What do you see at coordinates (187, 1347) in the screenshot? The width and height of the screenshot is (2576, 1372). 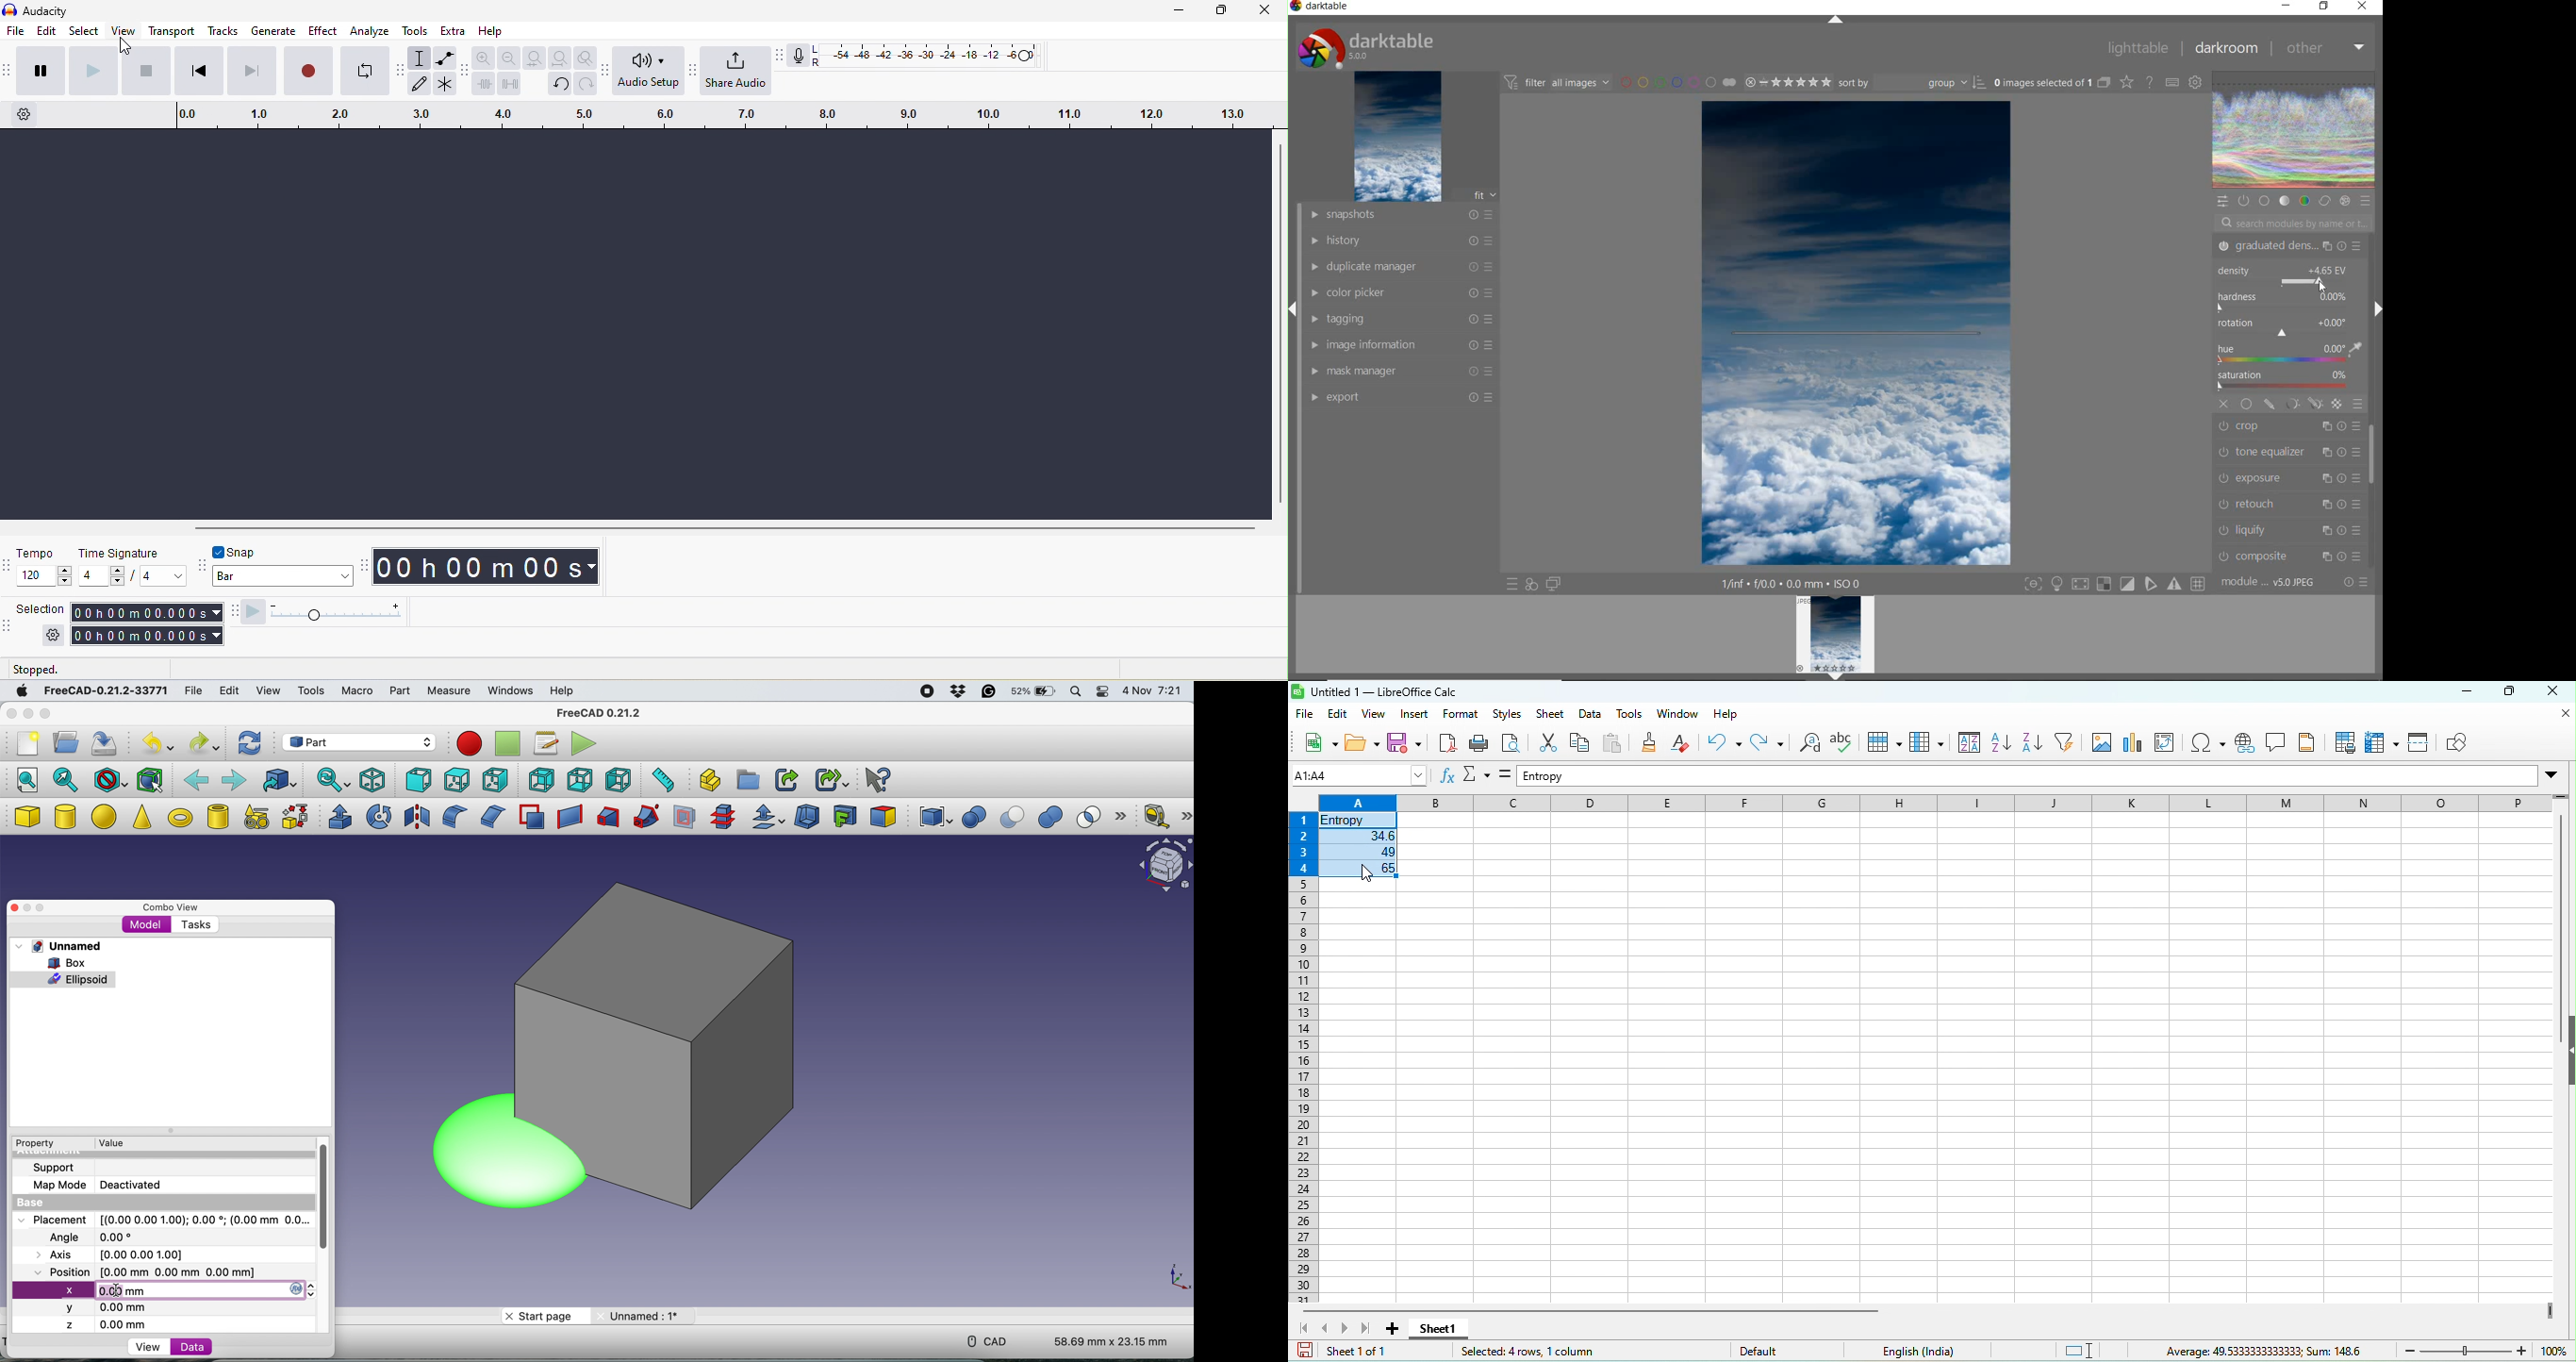 I see `data` at bounding box center [187, 1347].